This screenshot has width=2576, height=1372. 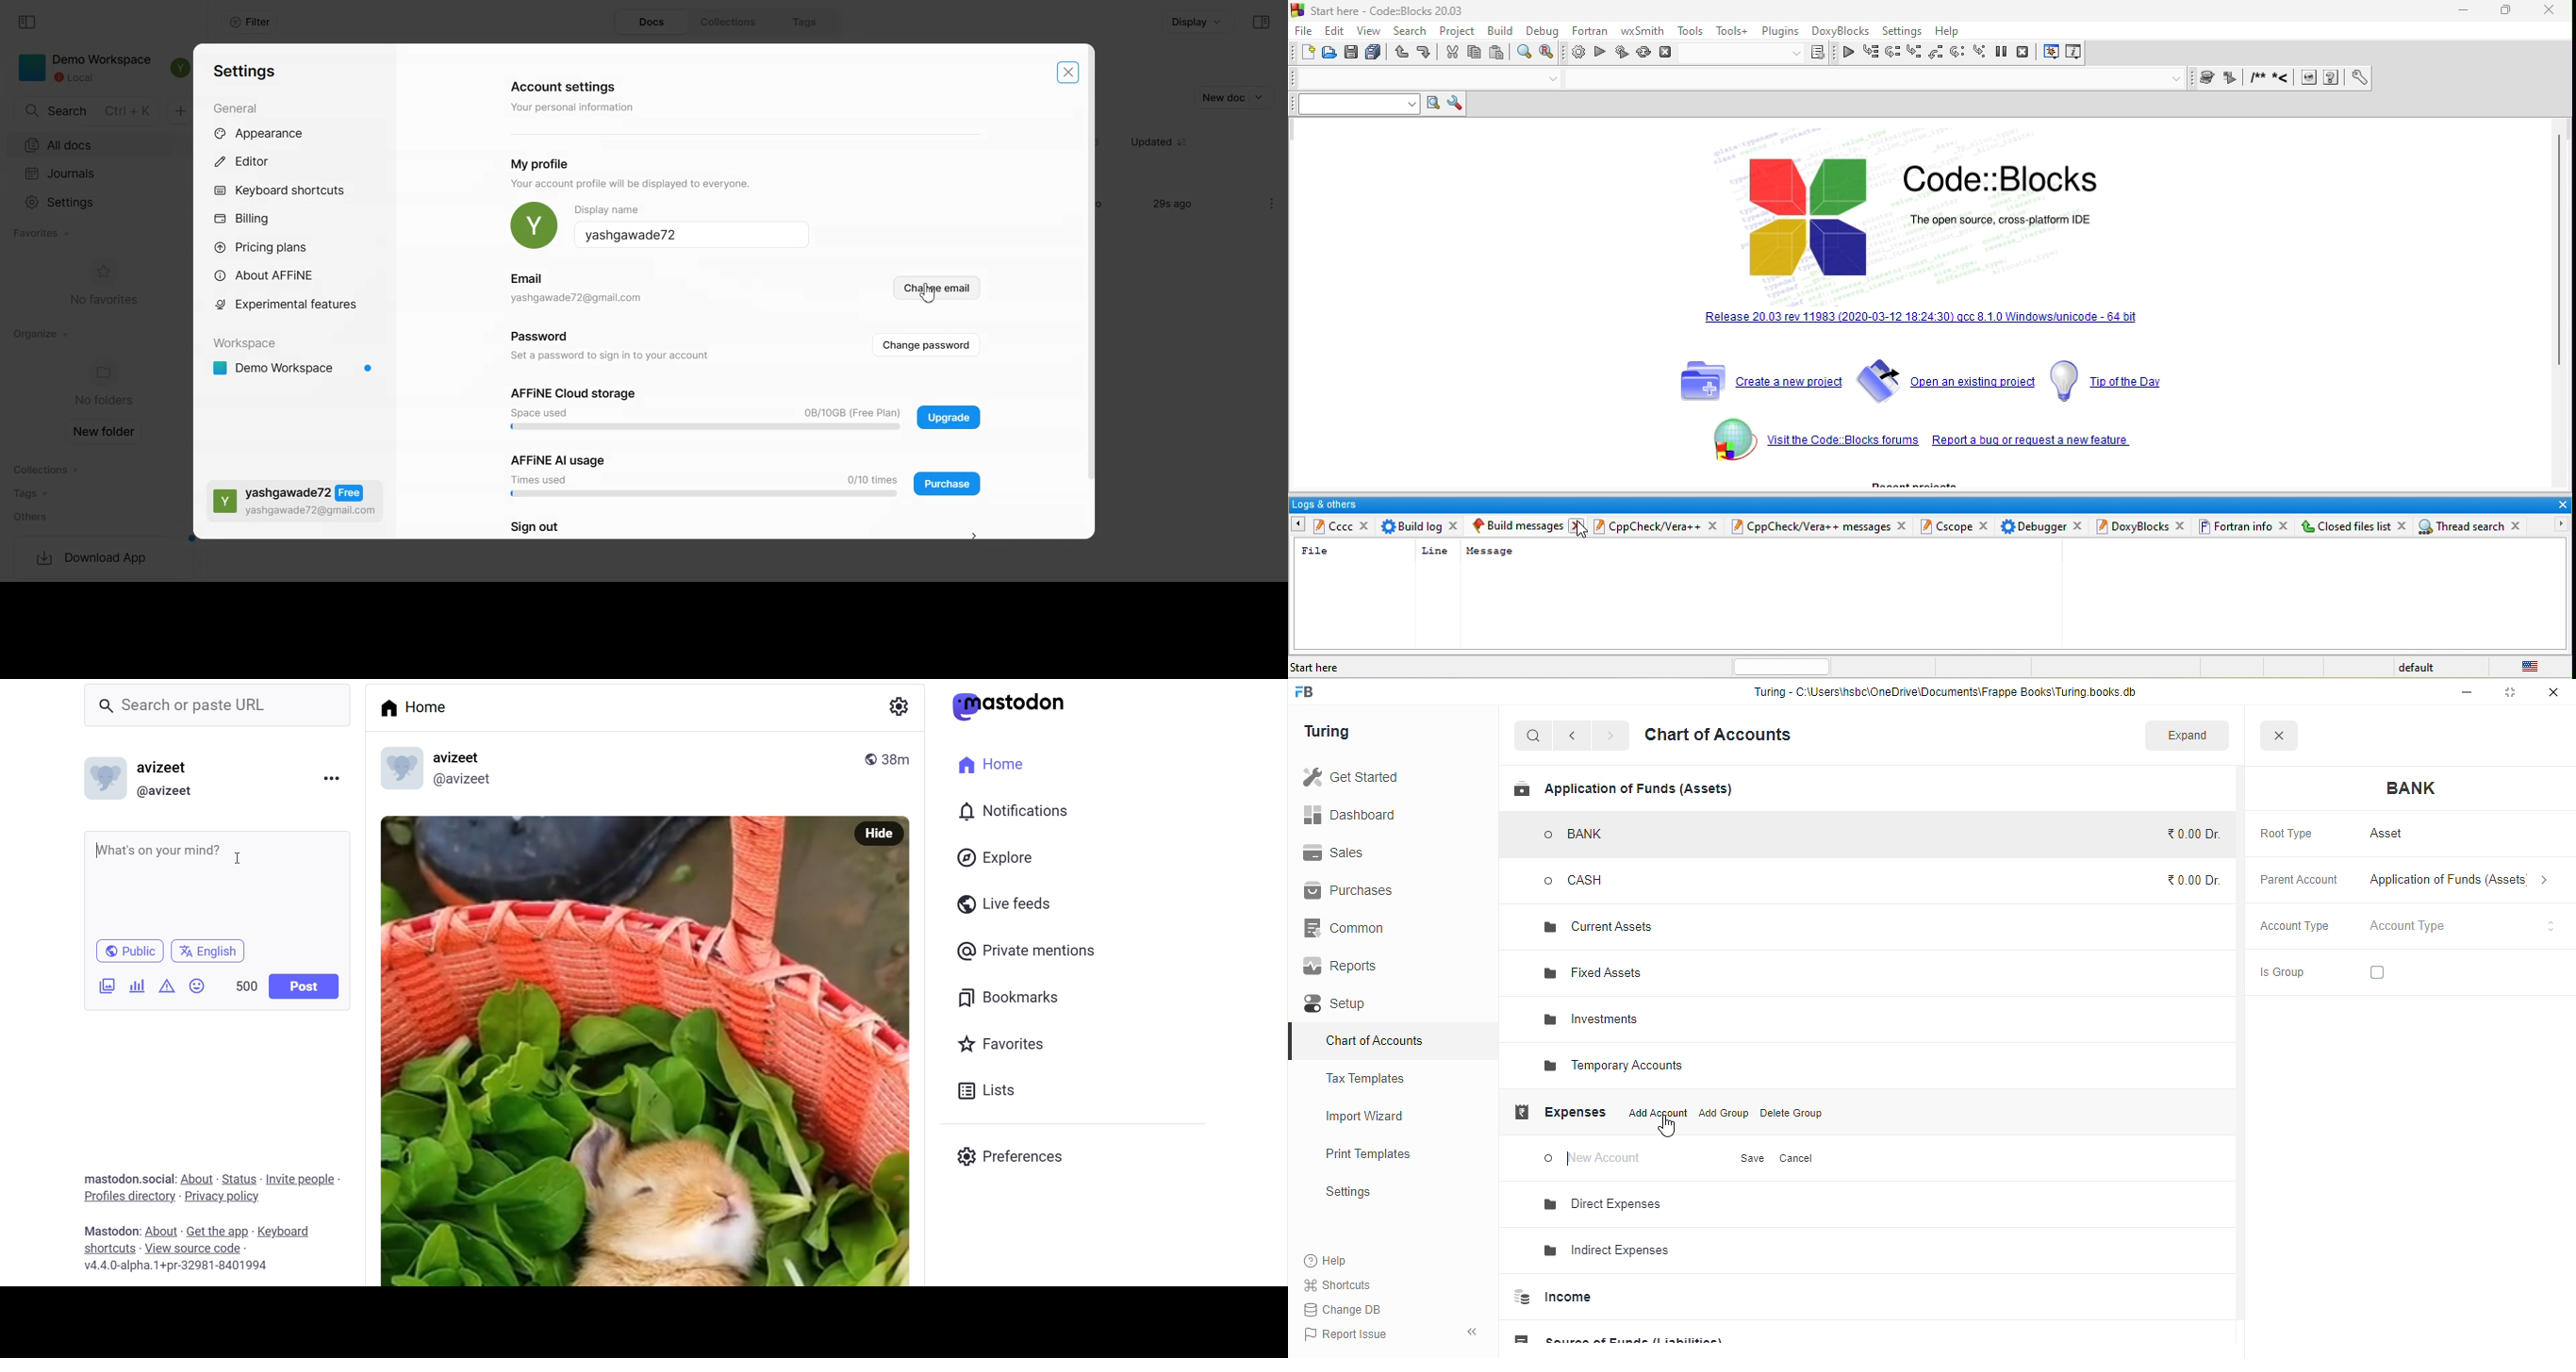 I want to click on Data Content, so click(x=168, y=985).